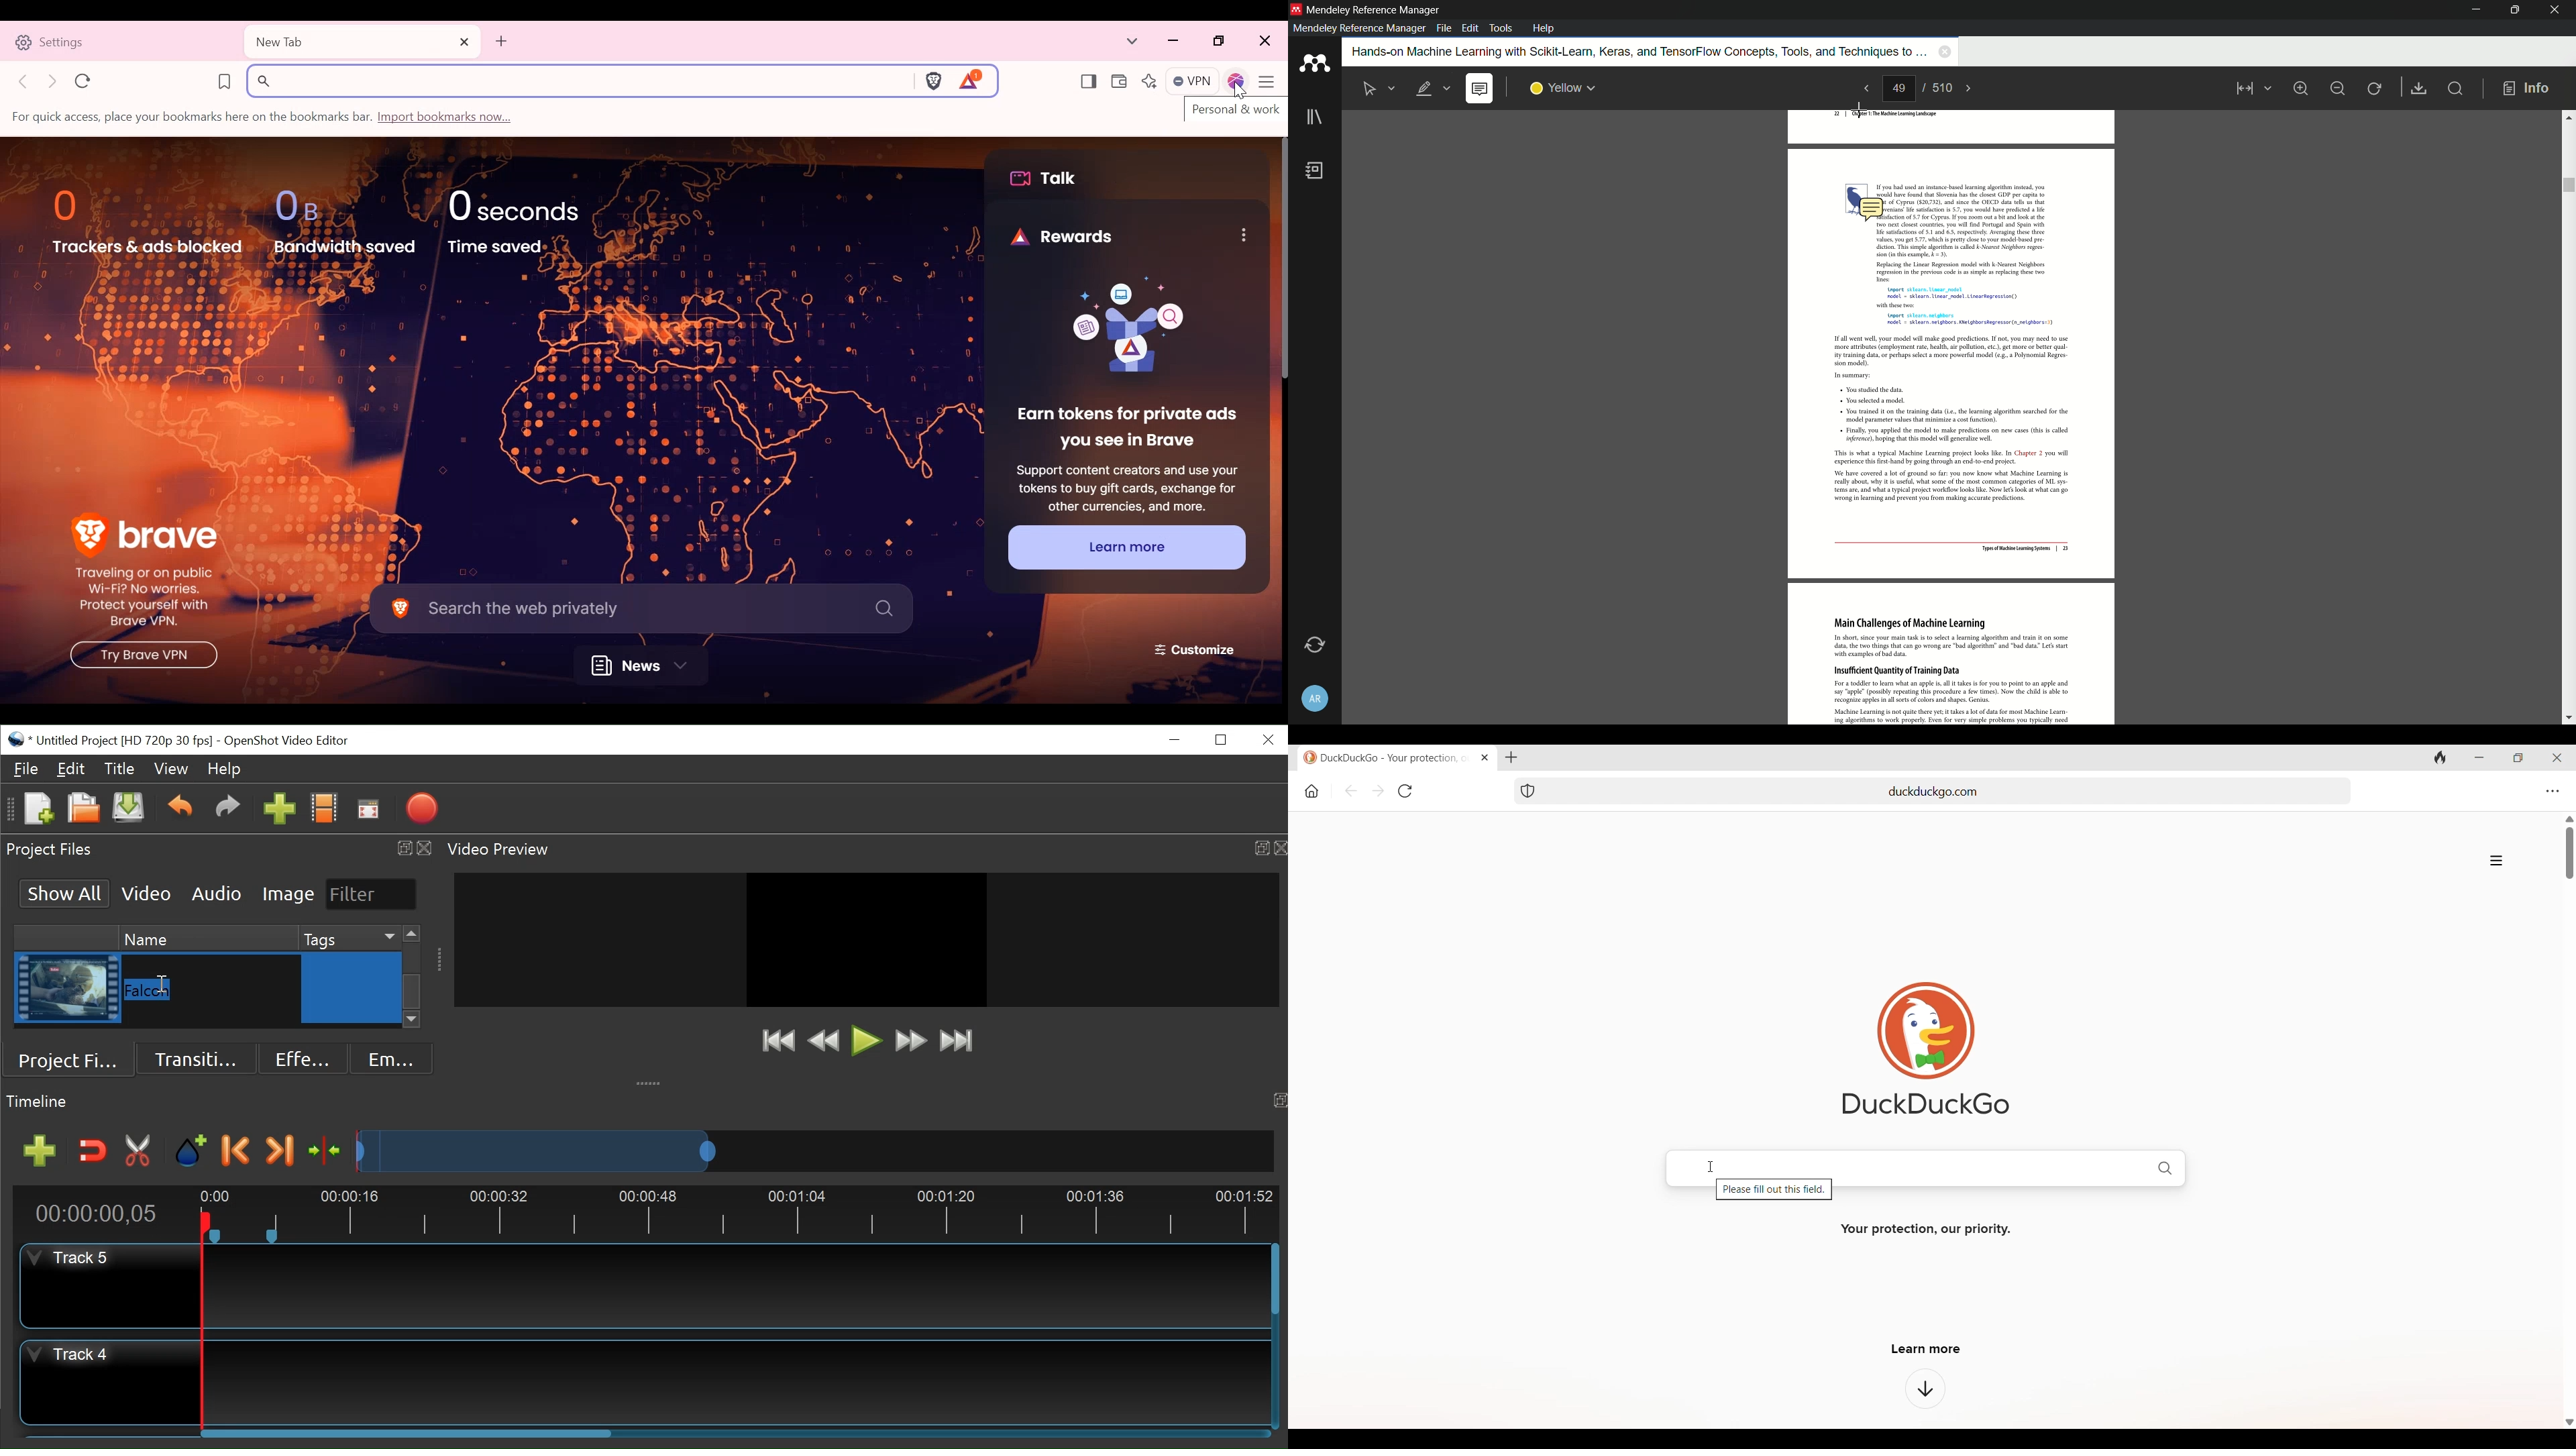 Image resolution: width=2576 pixels, height=1456 pixels. I want to click on book view, so click(2249, 90).